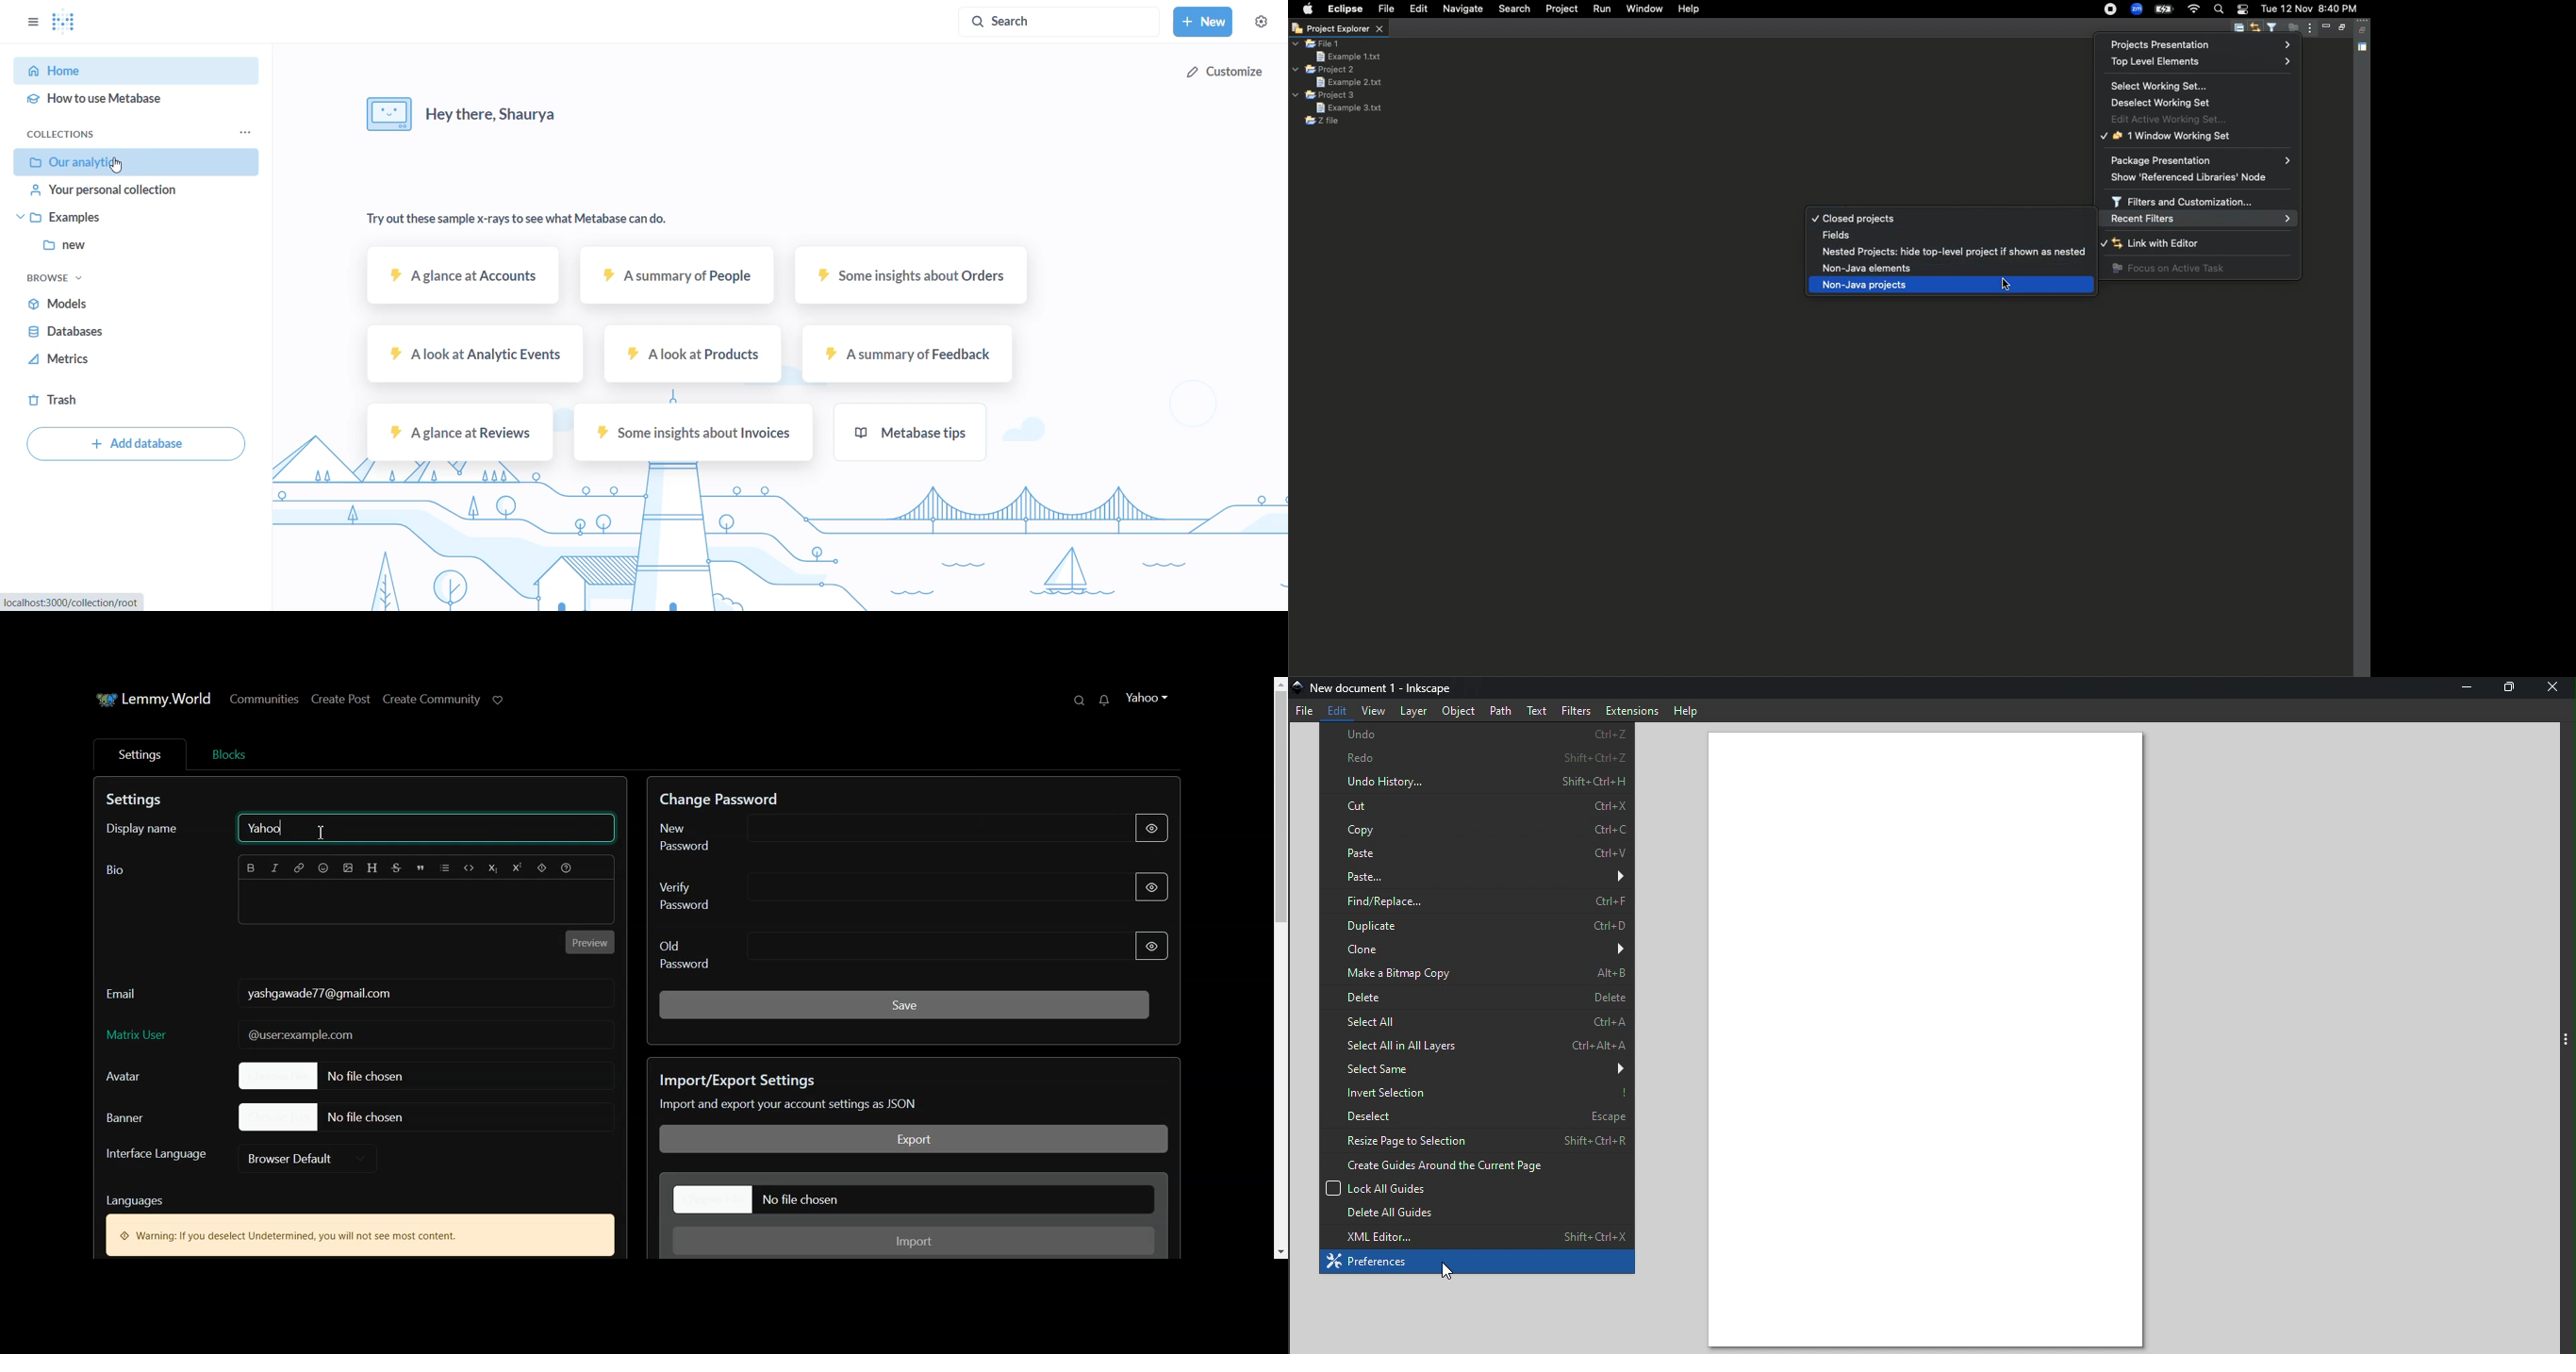  I want to click on Code, so click(470, 870).